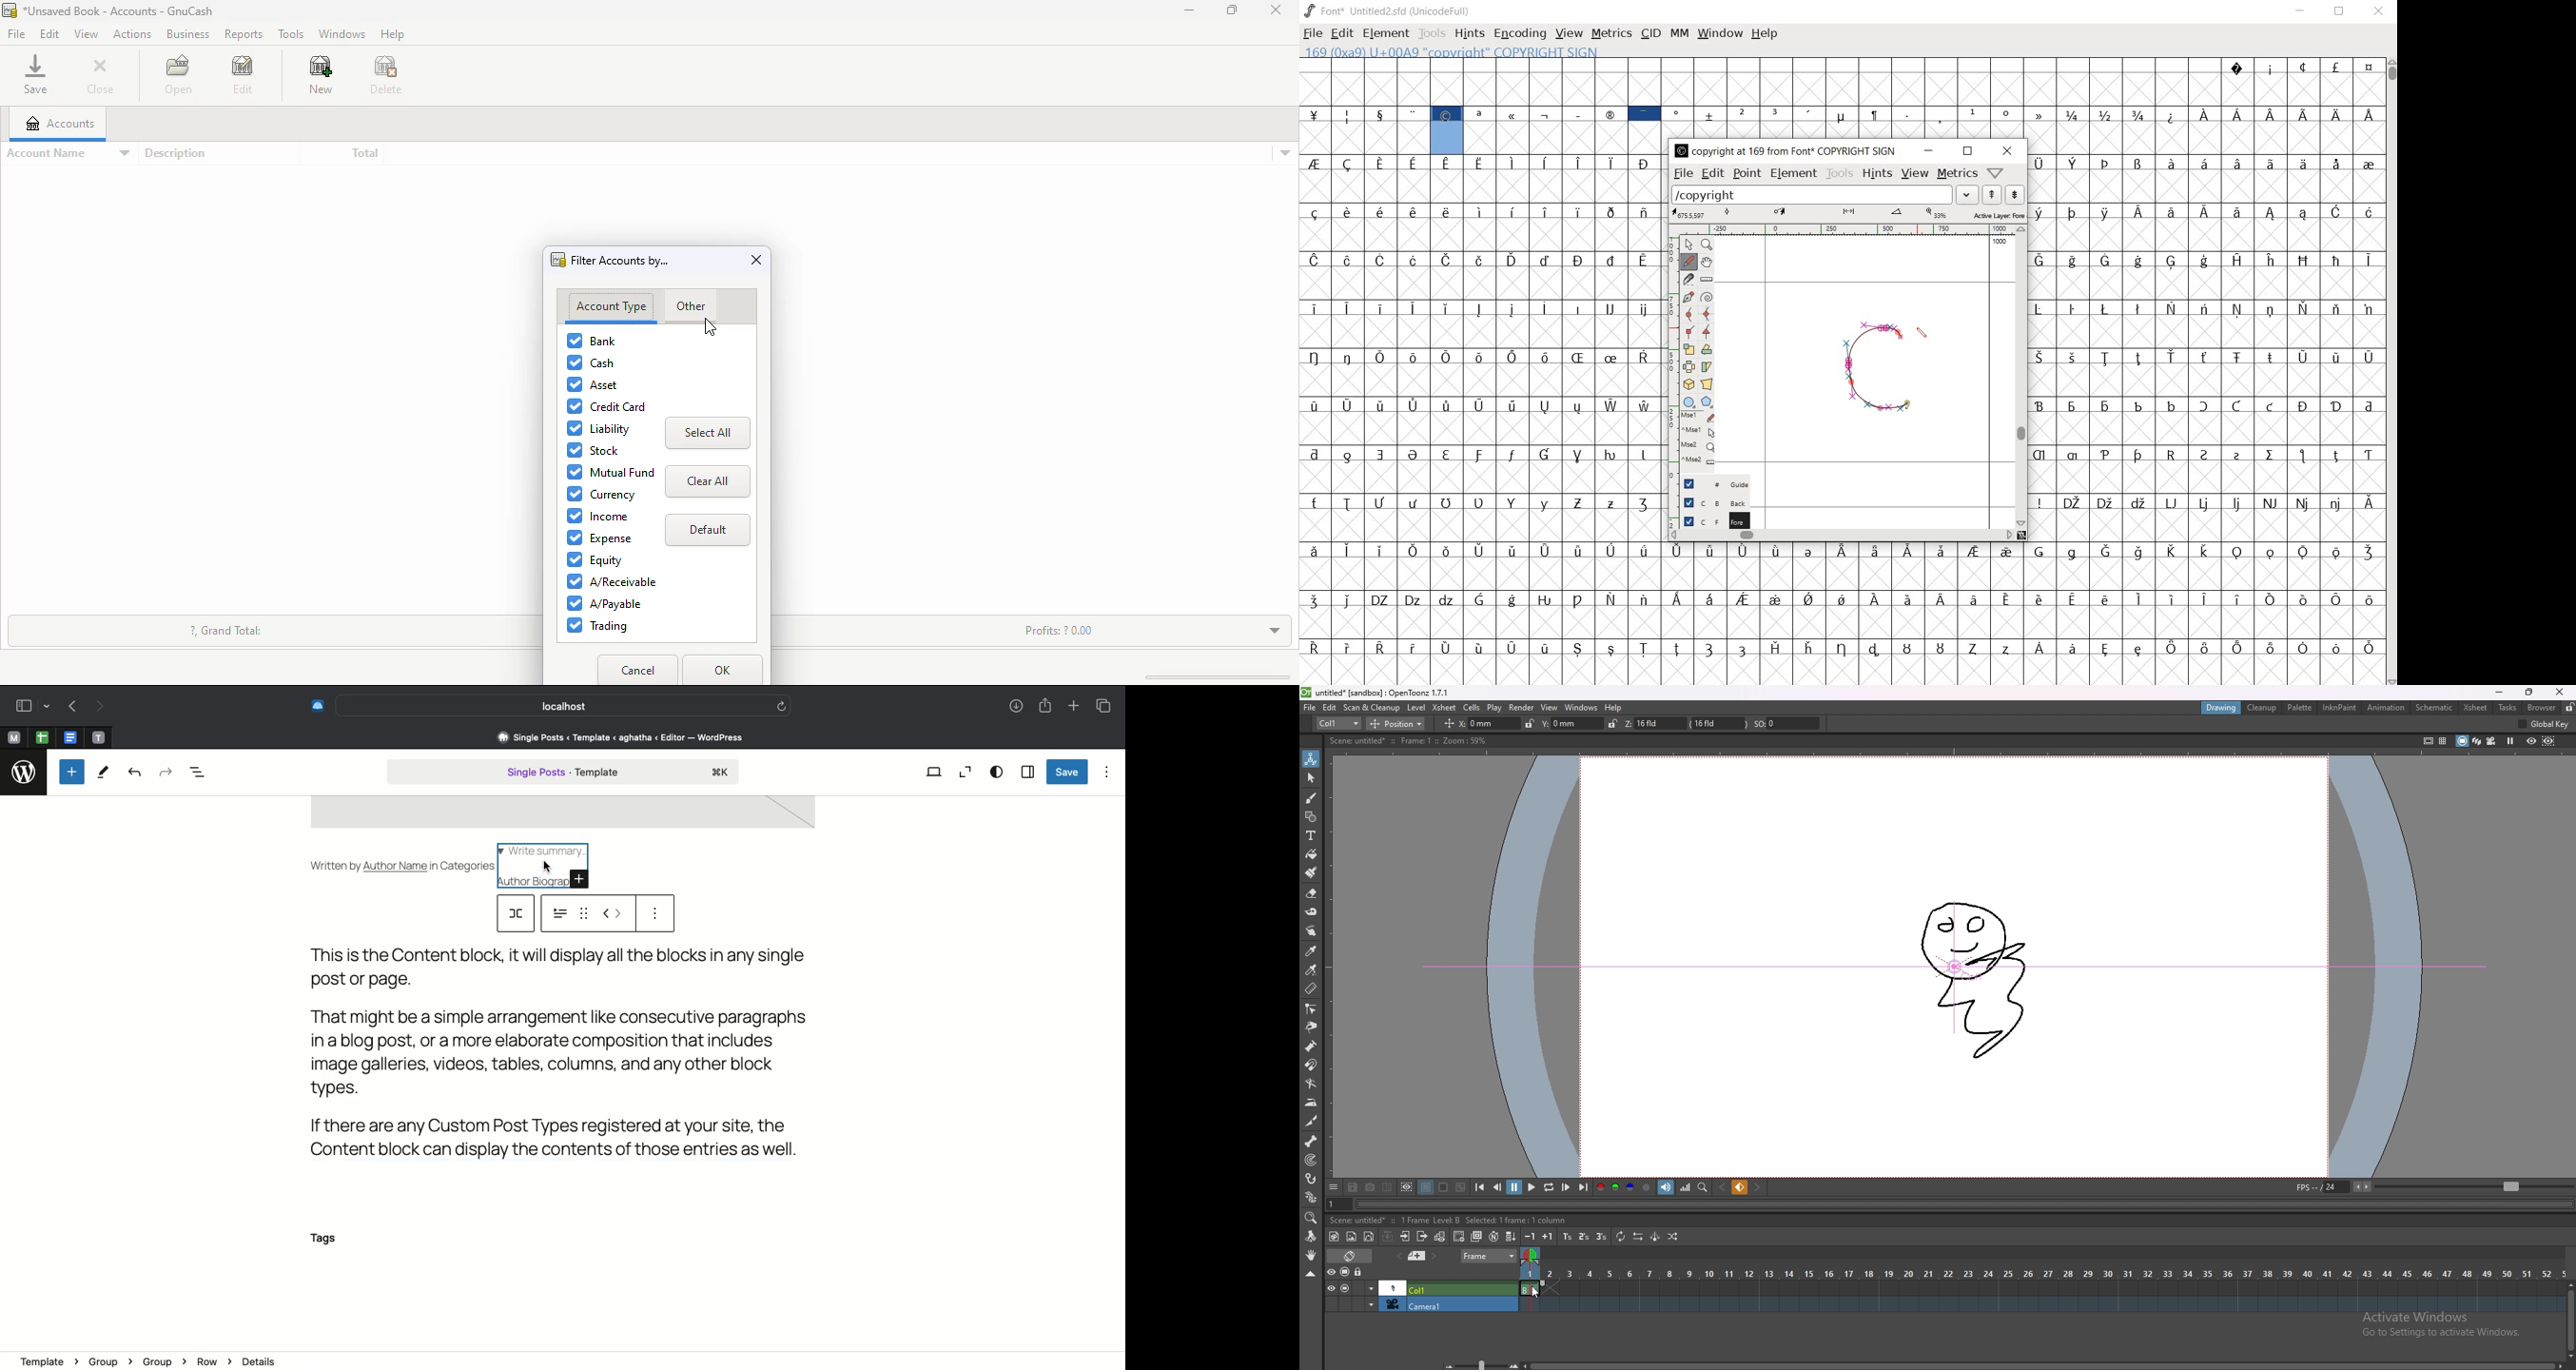 Image resolution: width=2576 pixels, height=1372 pixels. I want to click on accounts, so click(60, 123).